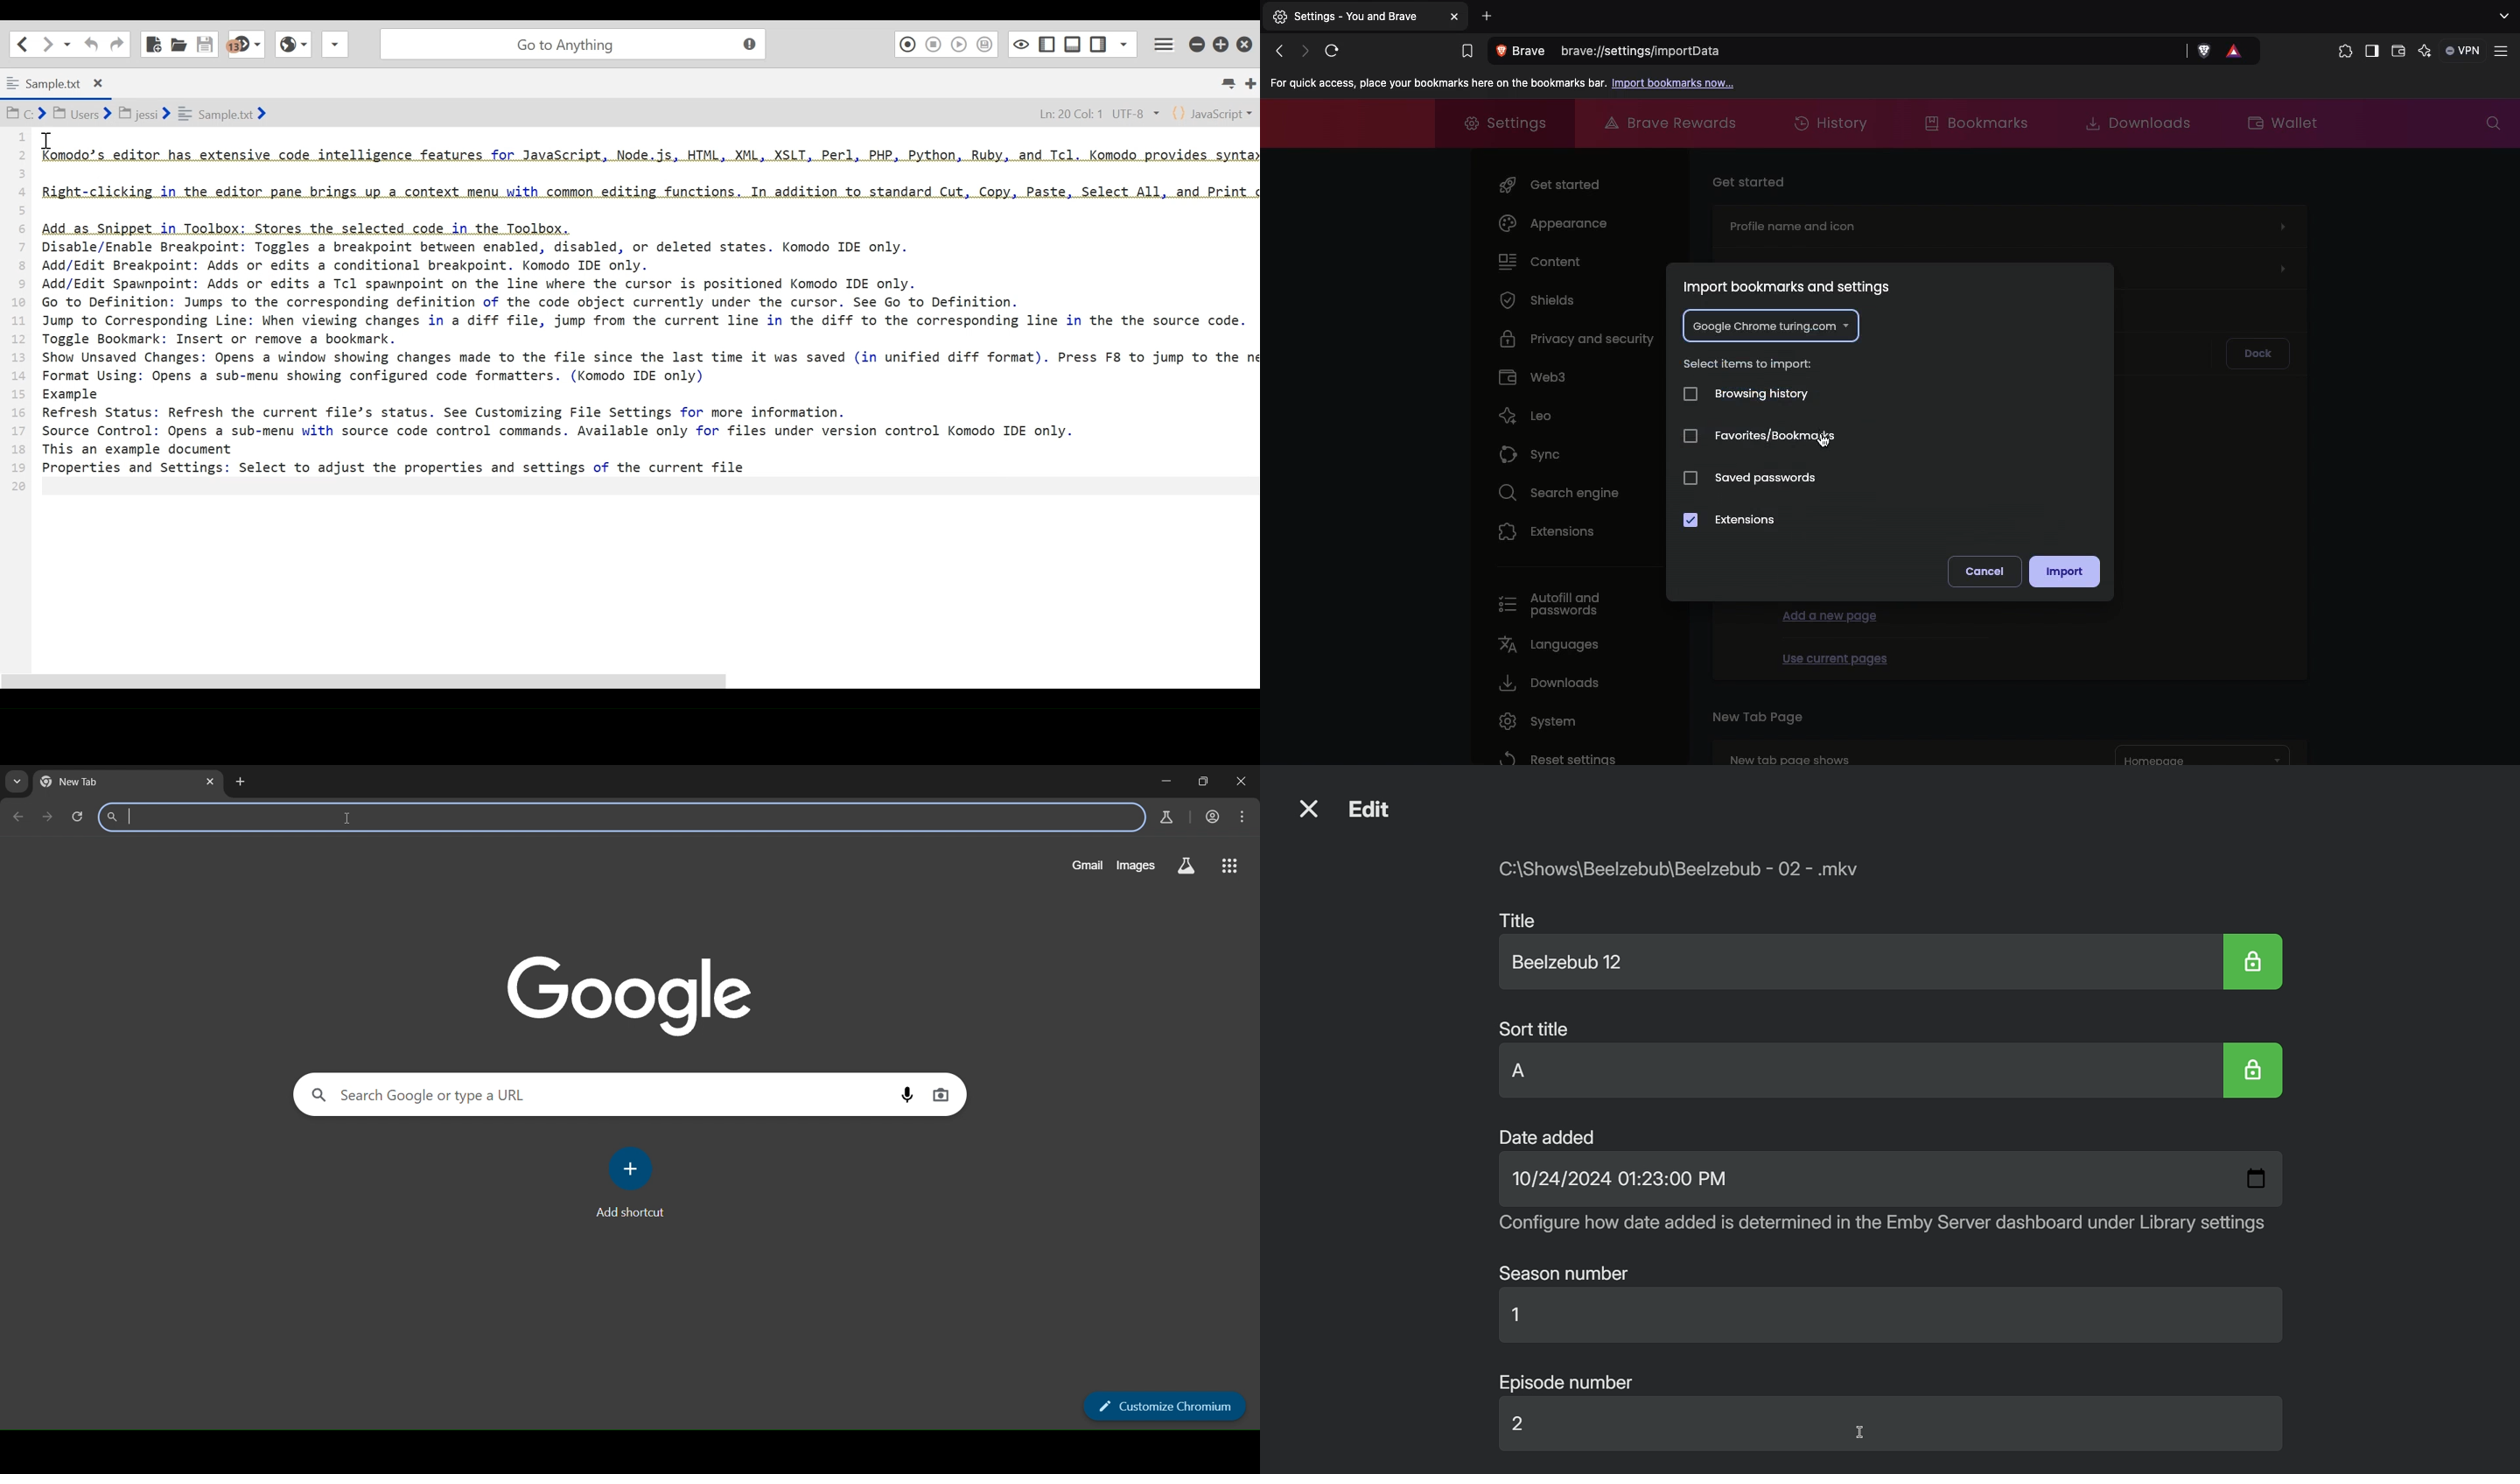 The image size is (2520, 1484). I want to click on Extensions, so click(1736, 522).